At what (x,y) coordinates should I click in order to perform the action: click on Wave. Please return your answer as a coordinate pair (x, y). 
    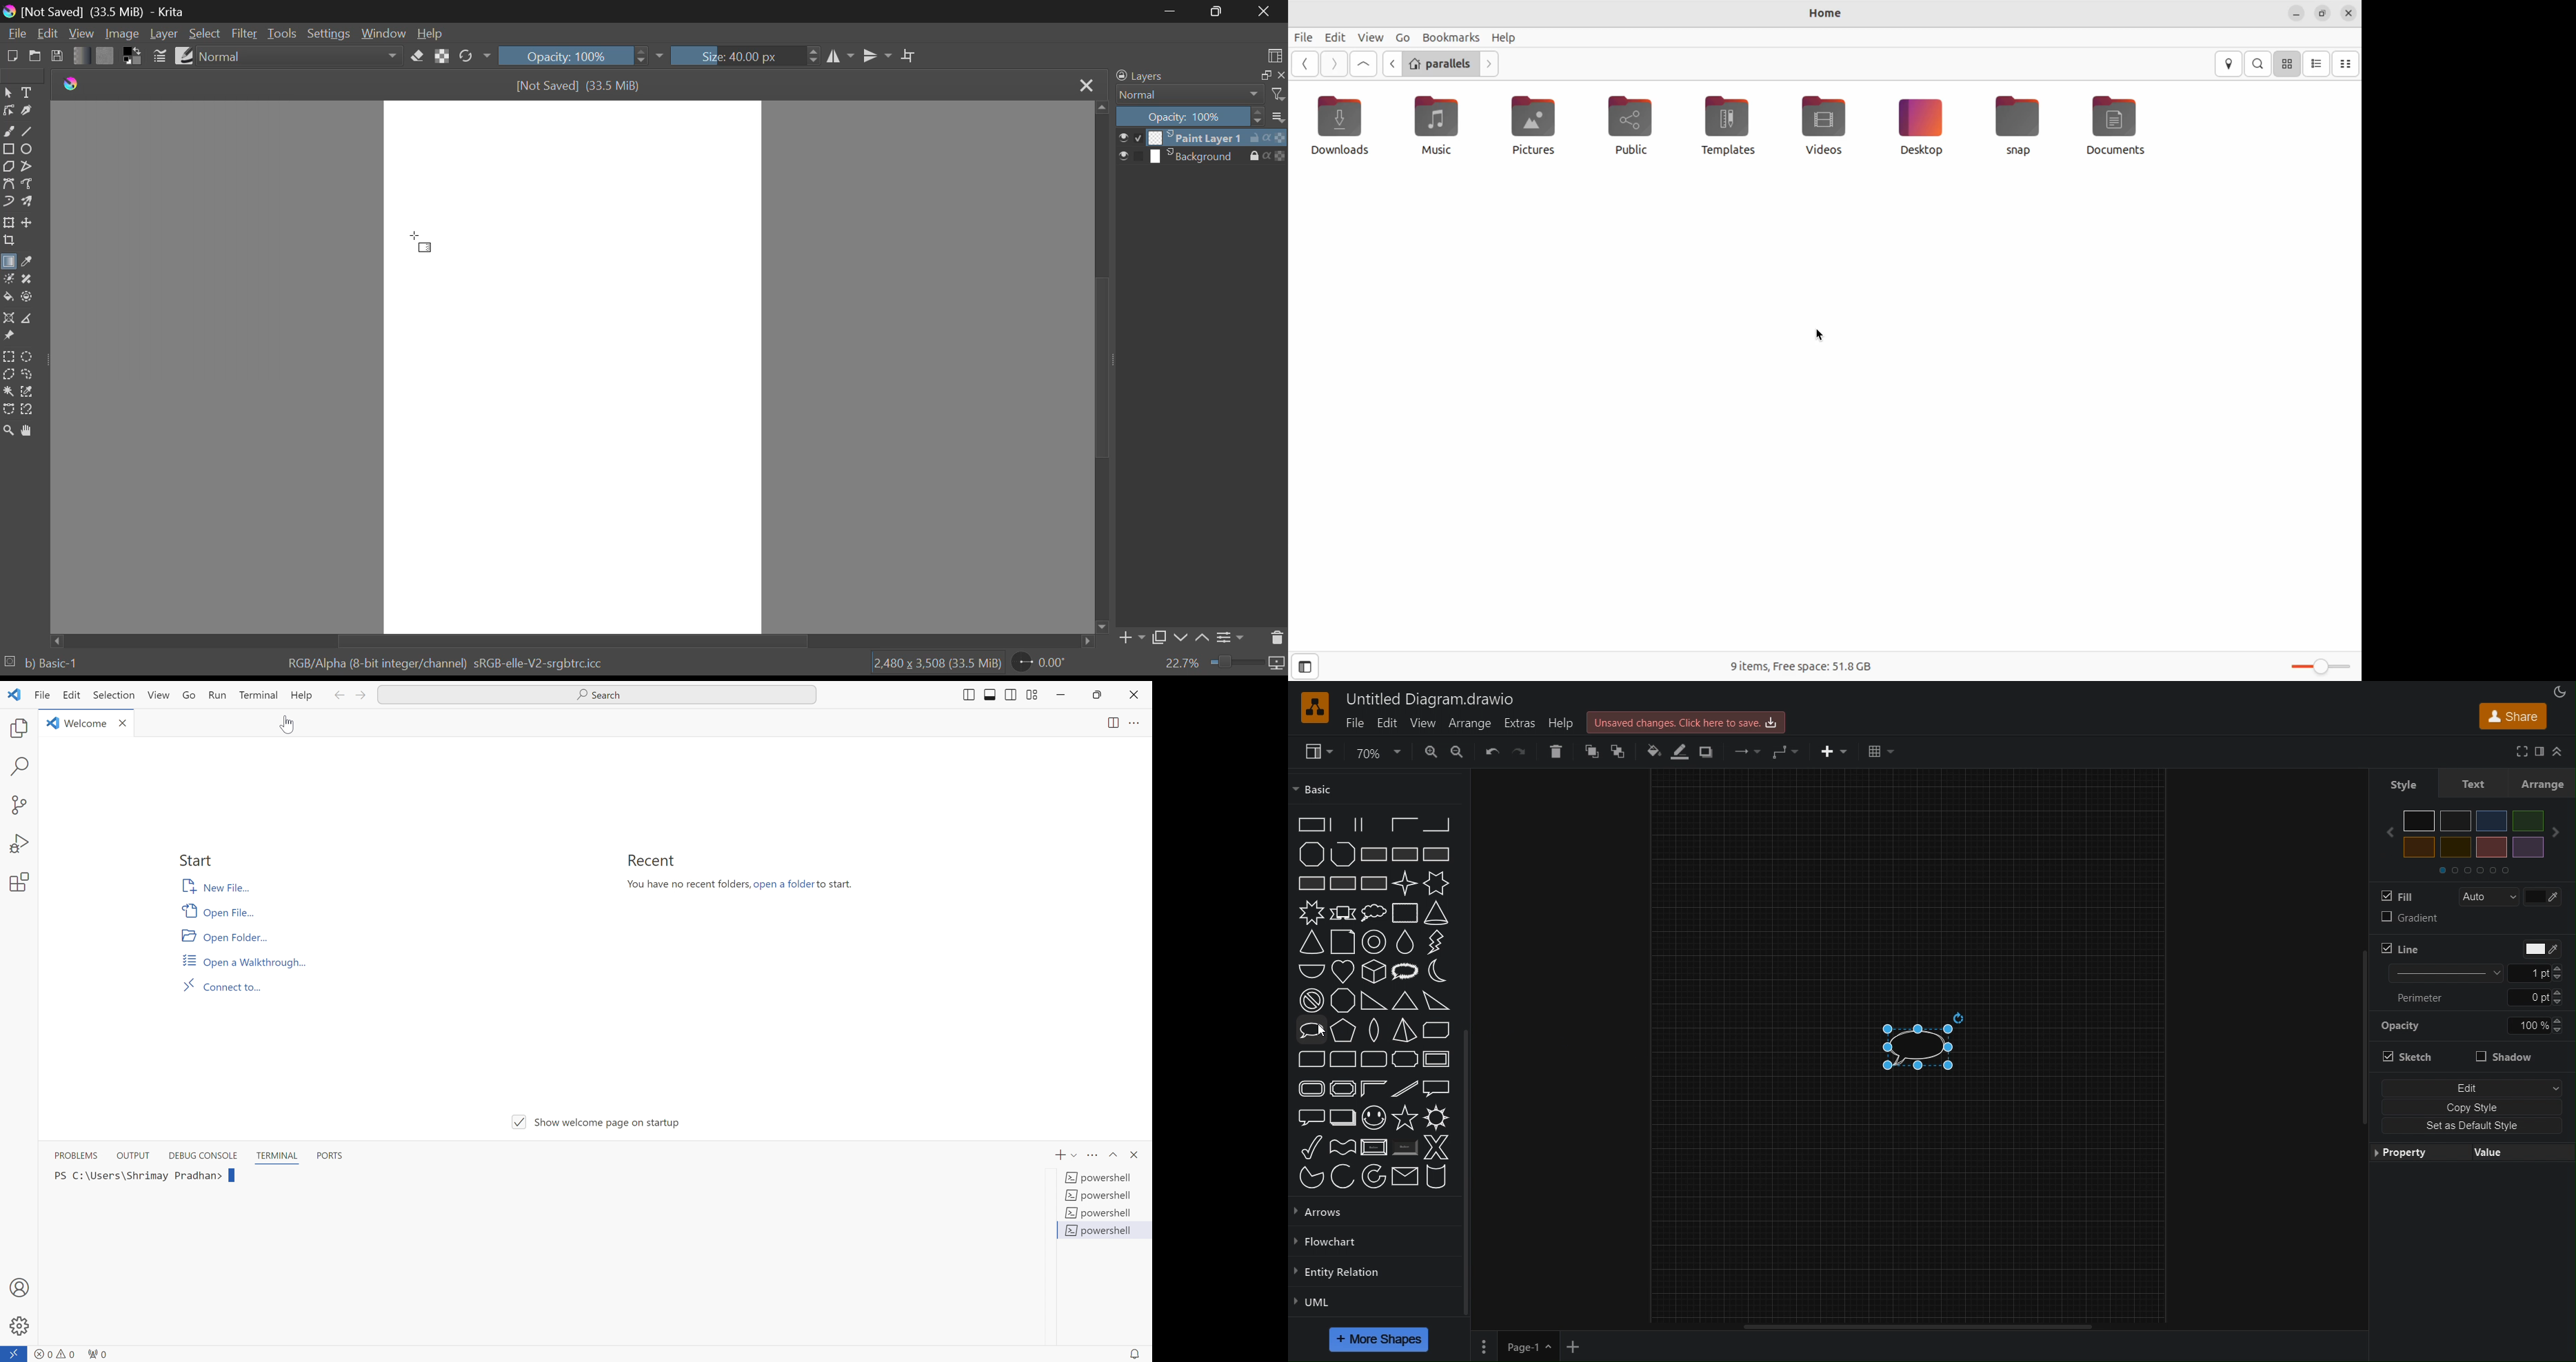
    Looking at the image, I should click on (1342, 1147).